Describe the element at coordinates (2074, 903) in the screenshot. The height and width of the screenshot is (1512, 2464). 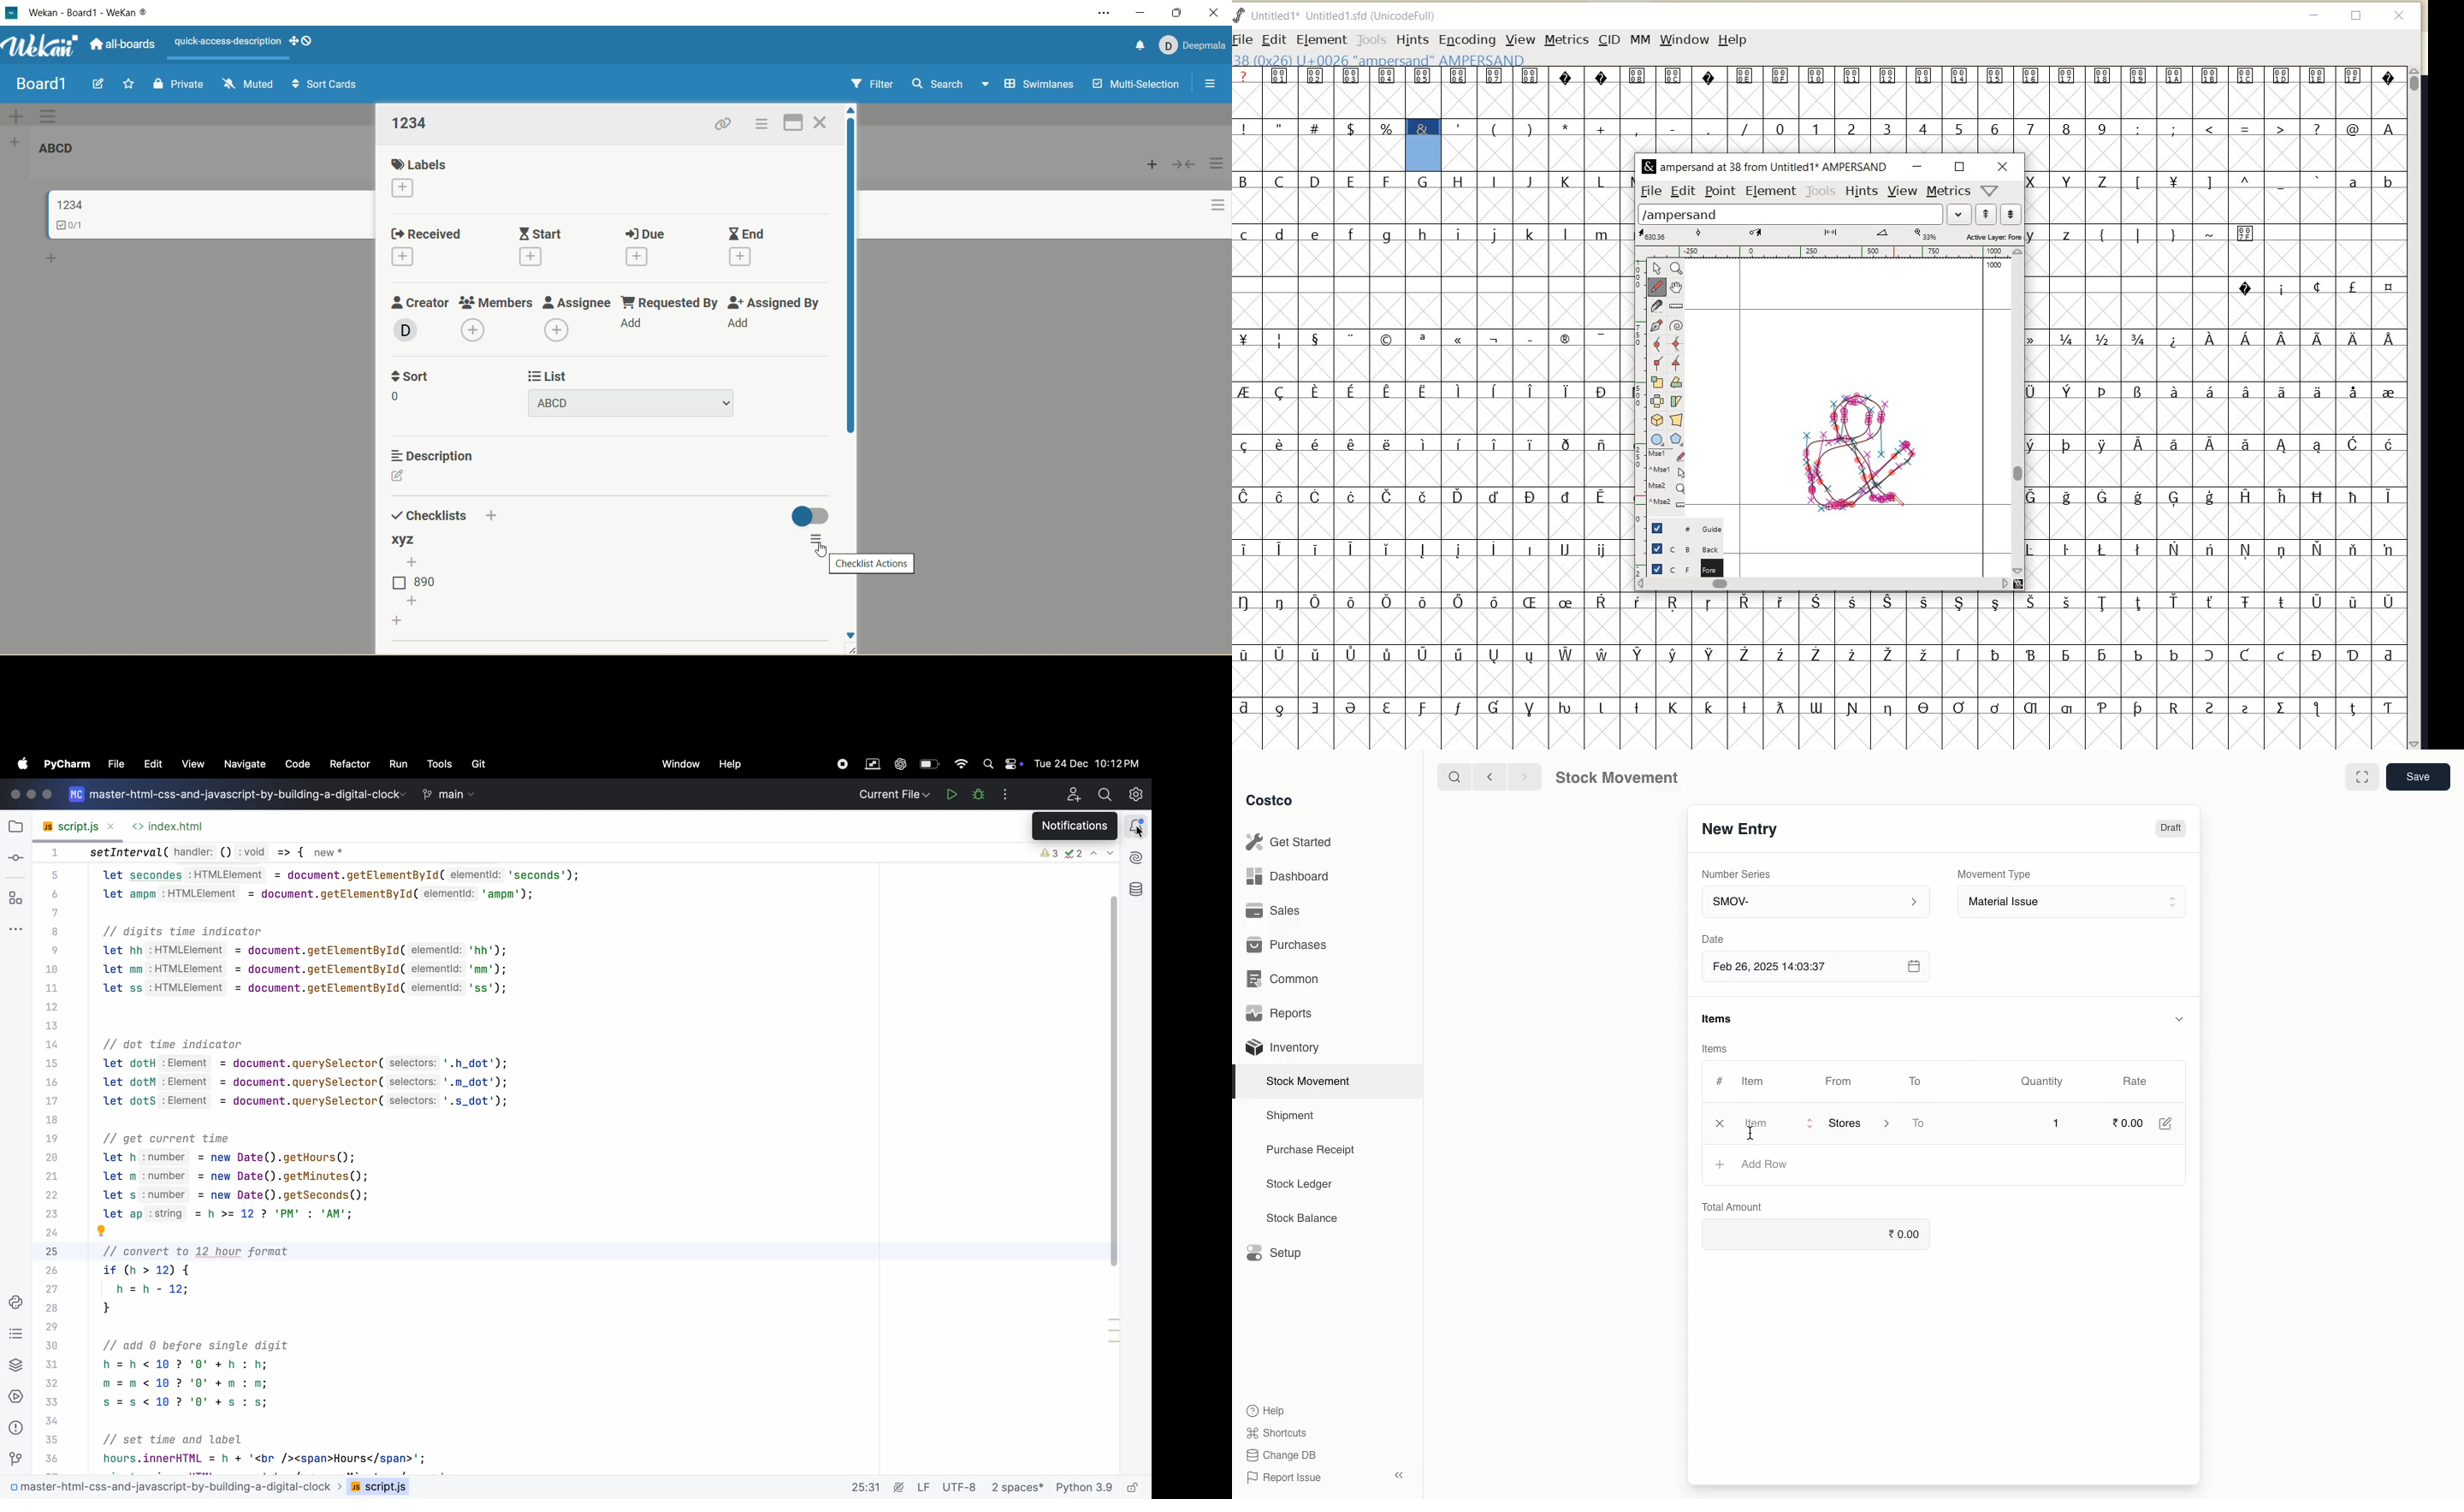
I see `Material Issue` at that location.